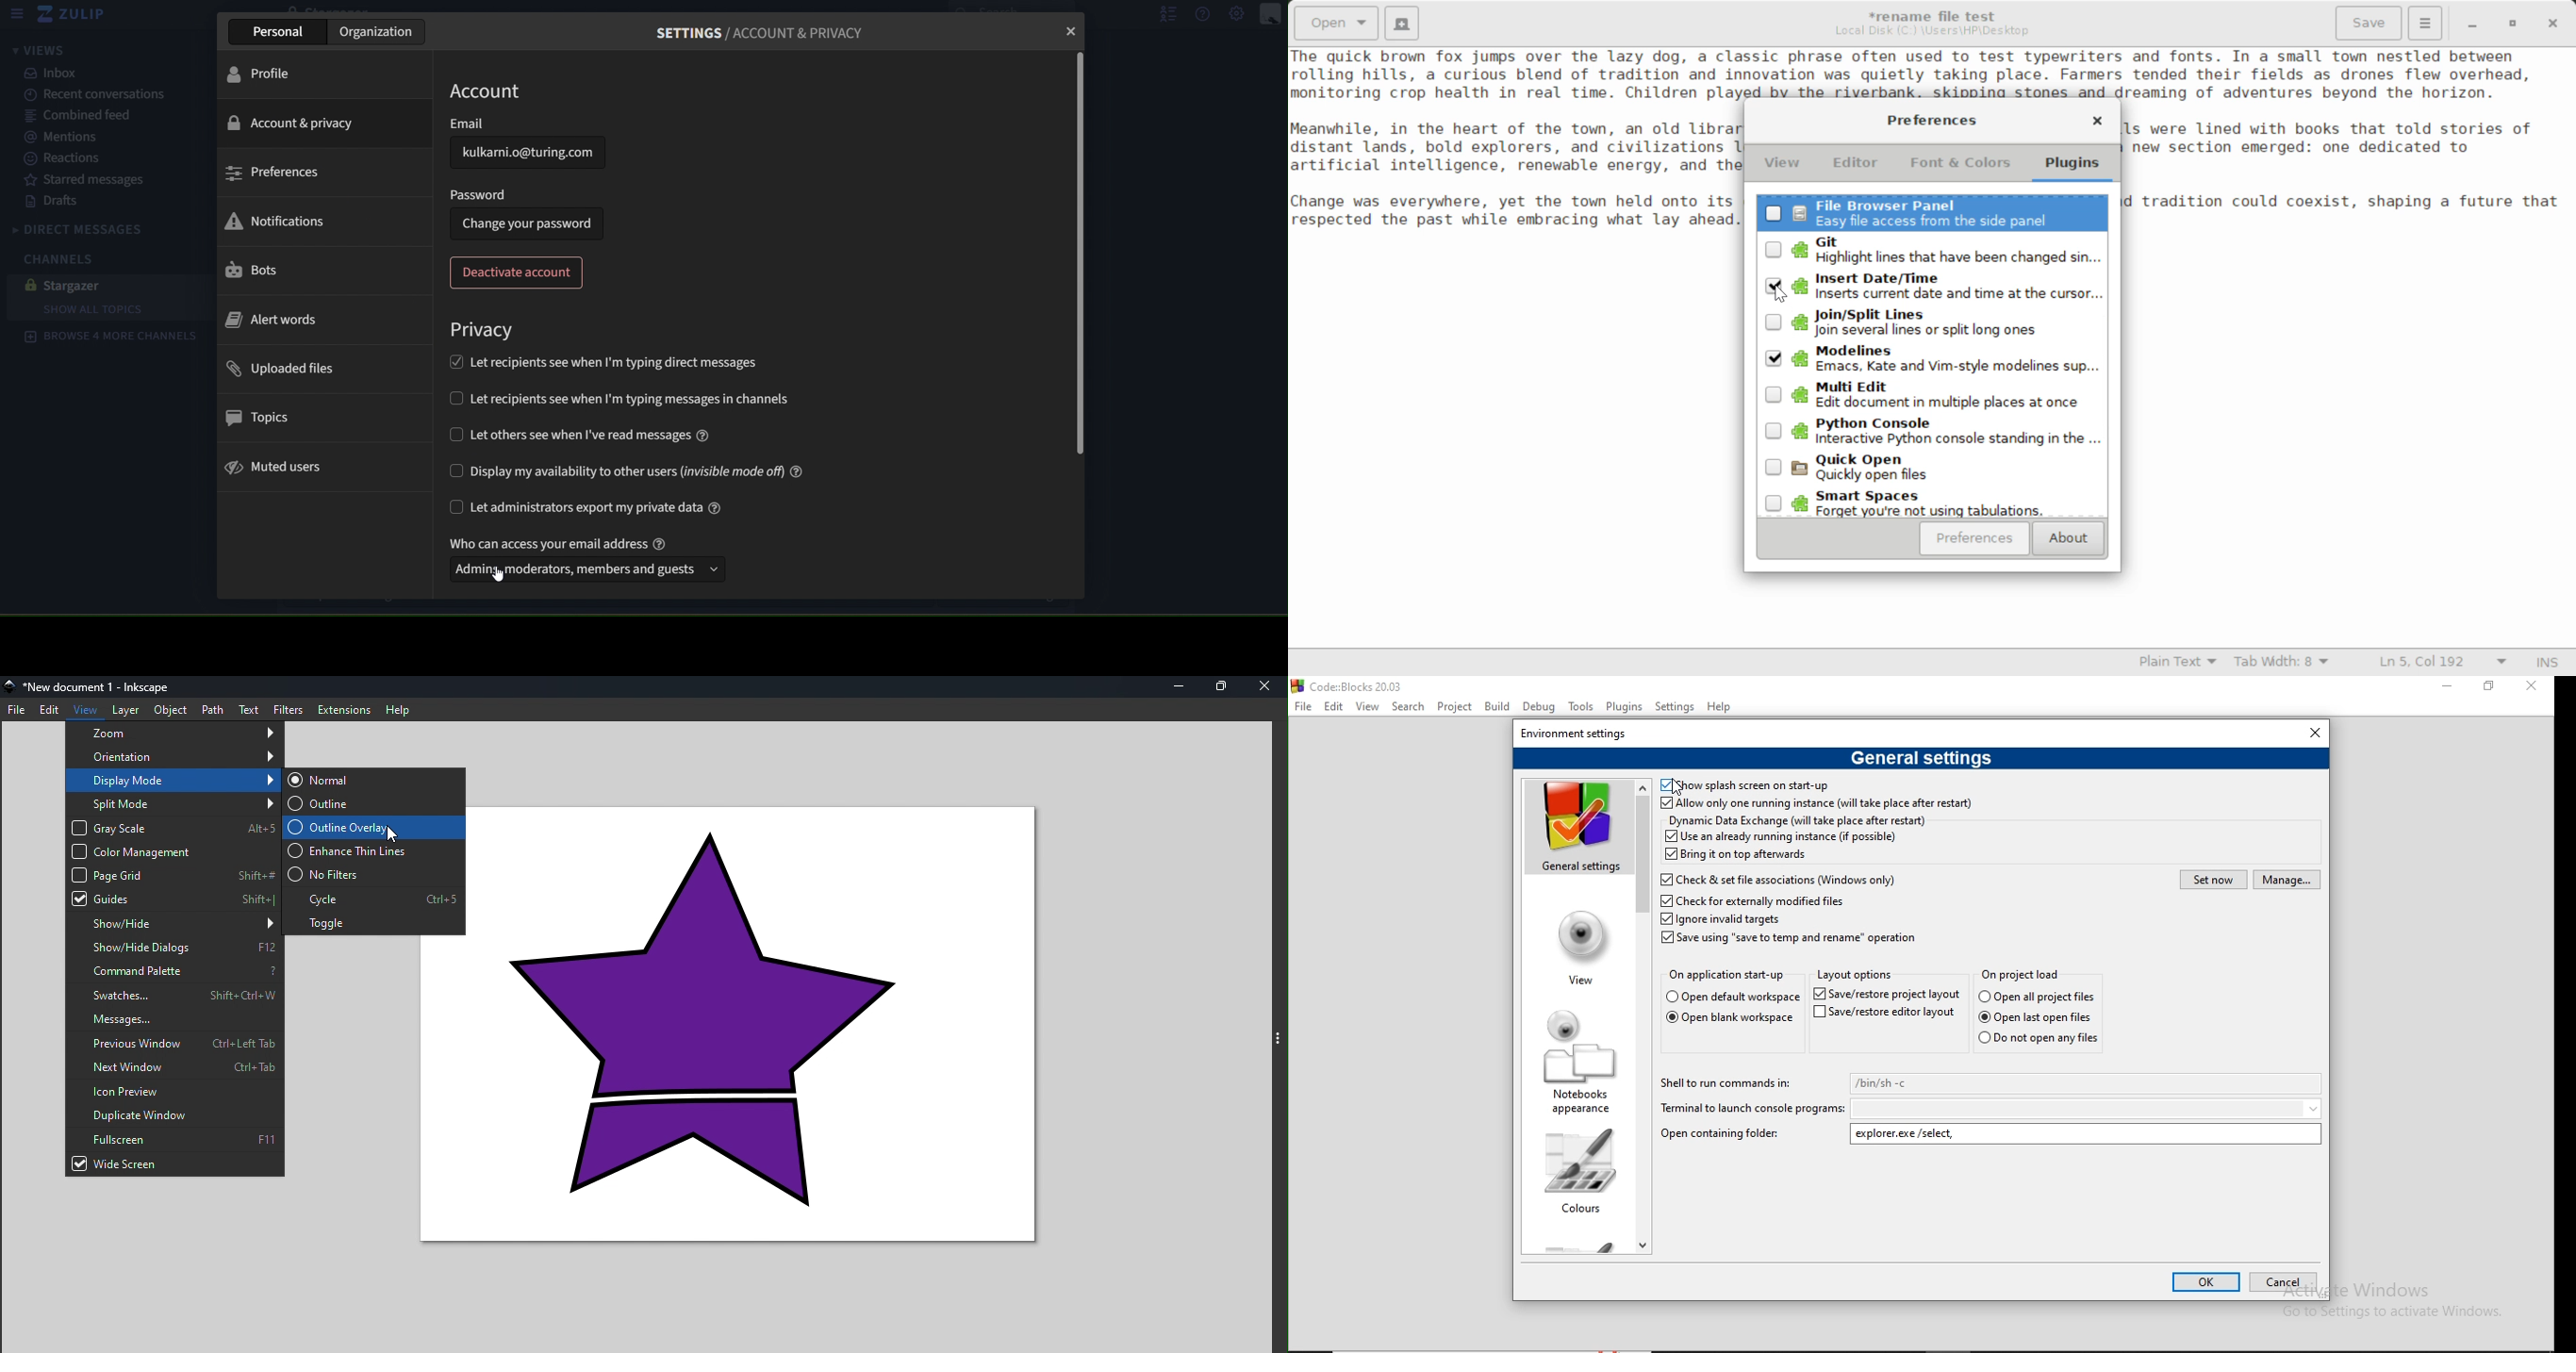 Image resolution: width=2576 pixels, height=1372 pixels. What do you see at coordinates (1271, 14) in the screenshot?
I see `personal menu` at bounding box center [1271, 14].